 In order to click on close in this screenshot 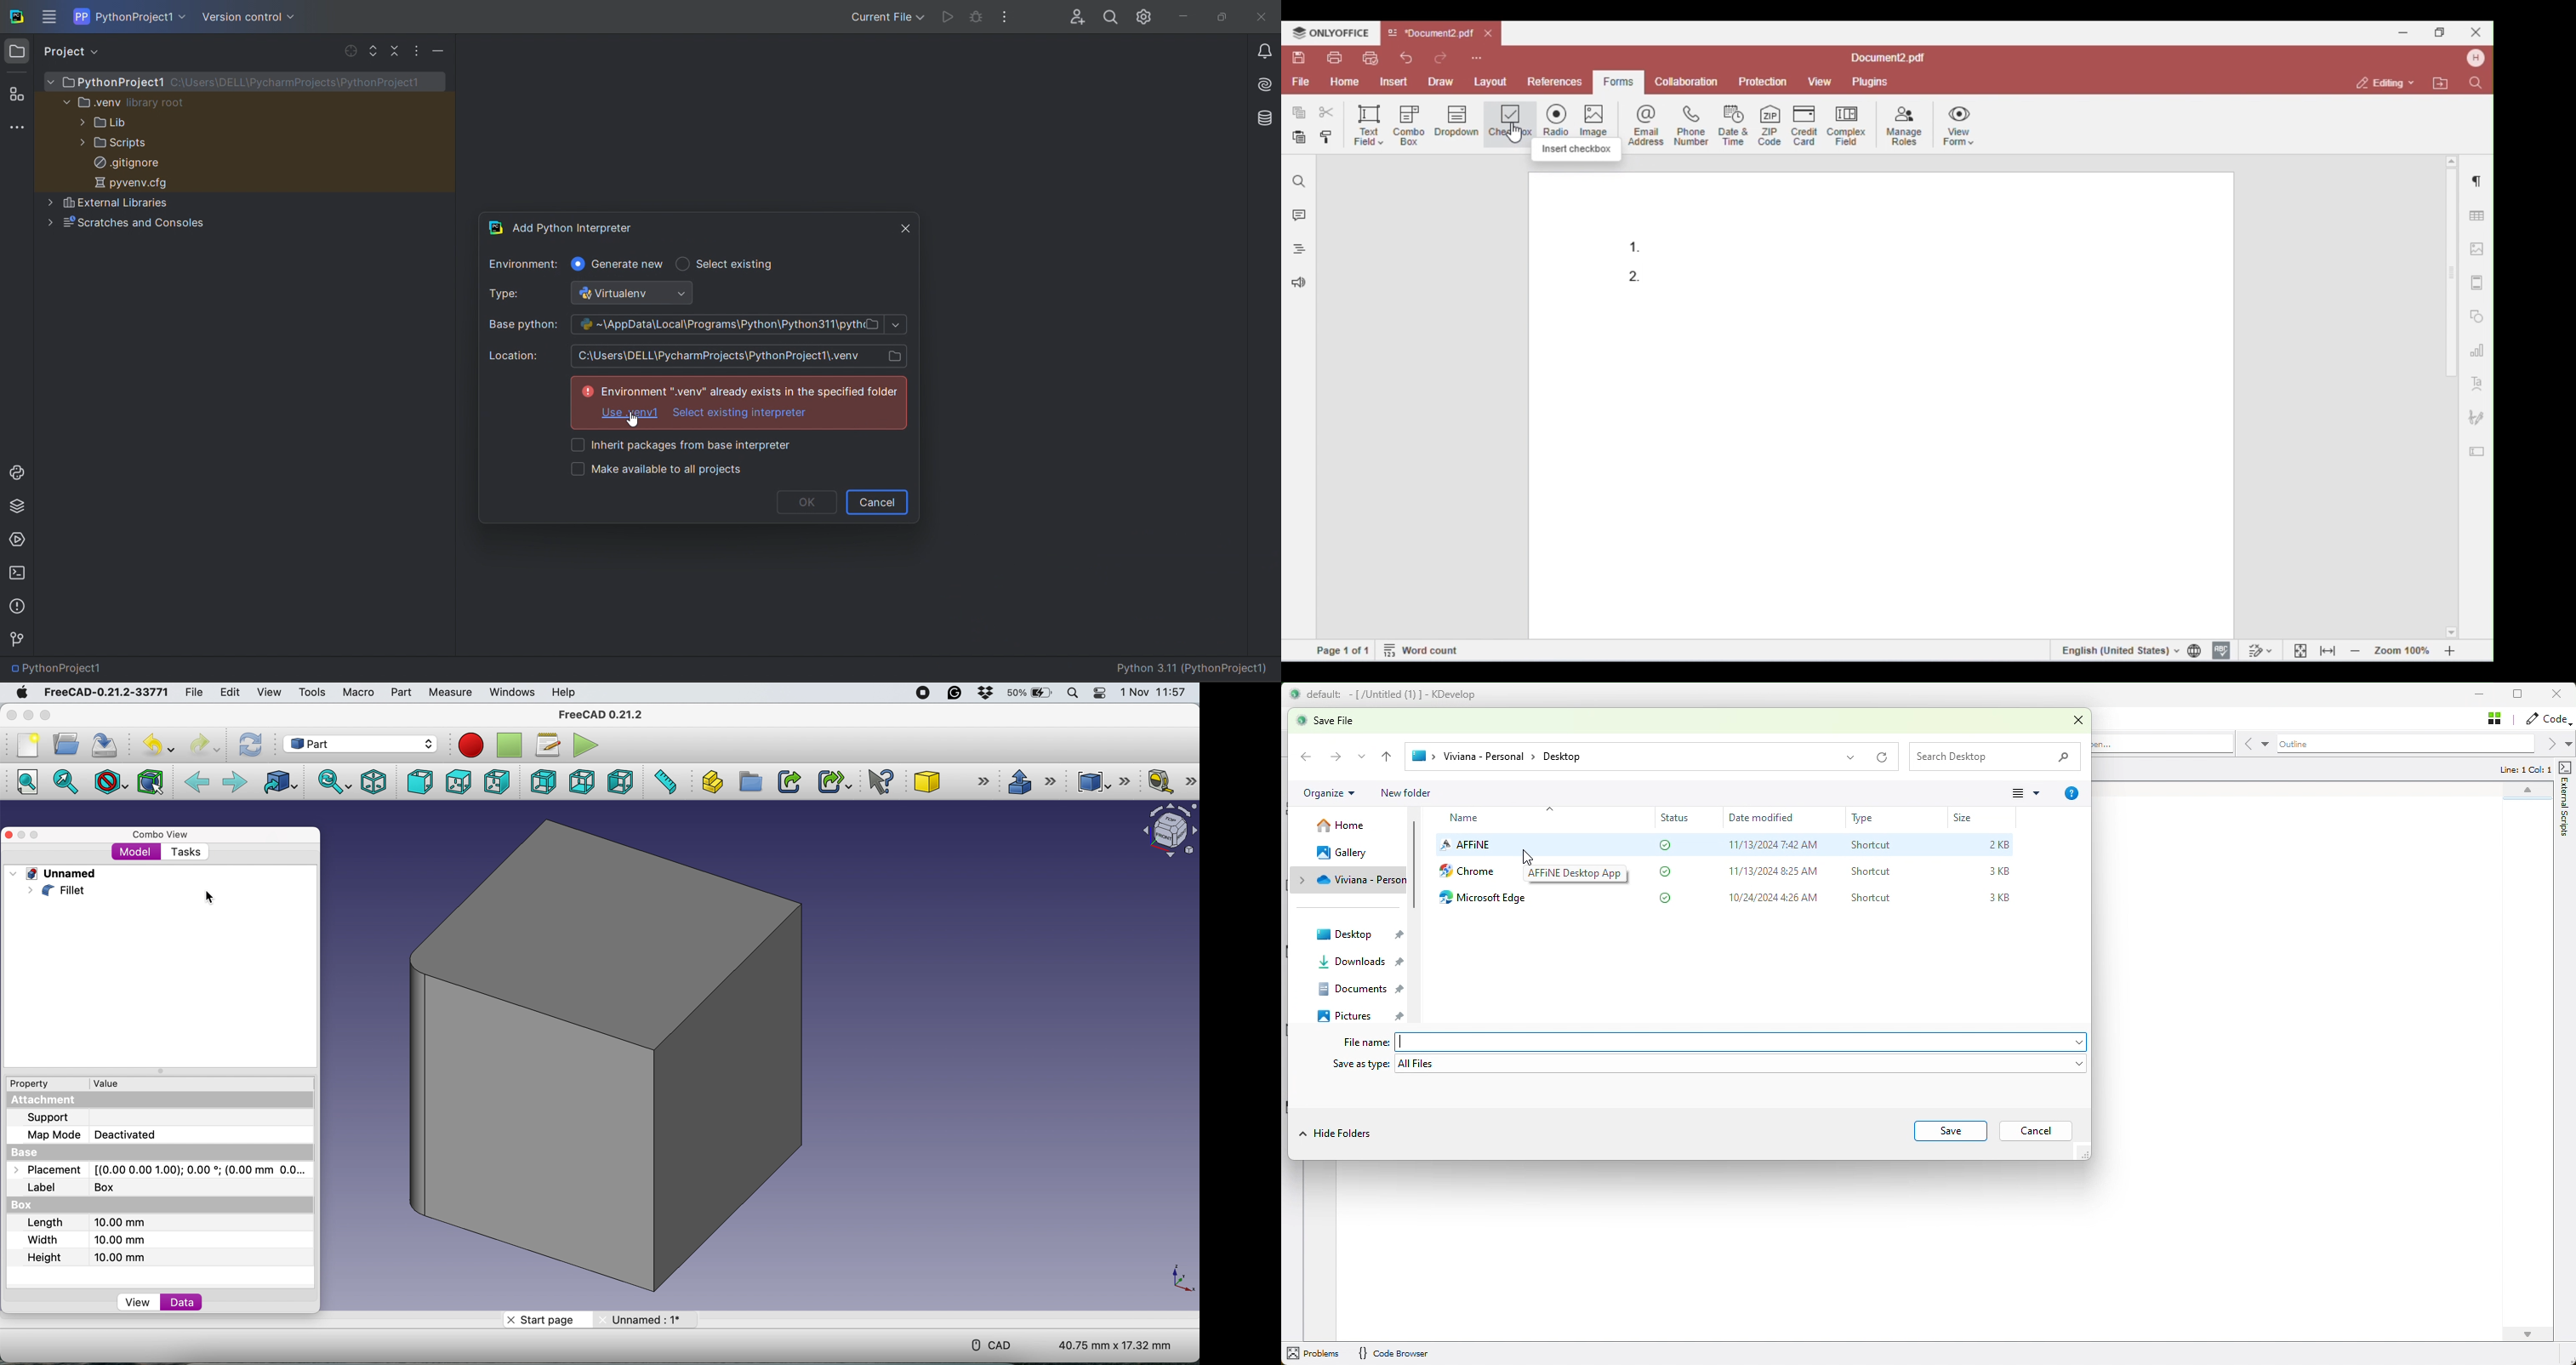, I will do `click(904, 224)`.